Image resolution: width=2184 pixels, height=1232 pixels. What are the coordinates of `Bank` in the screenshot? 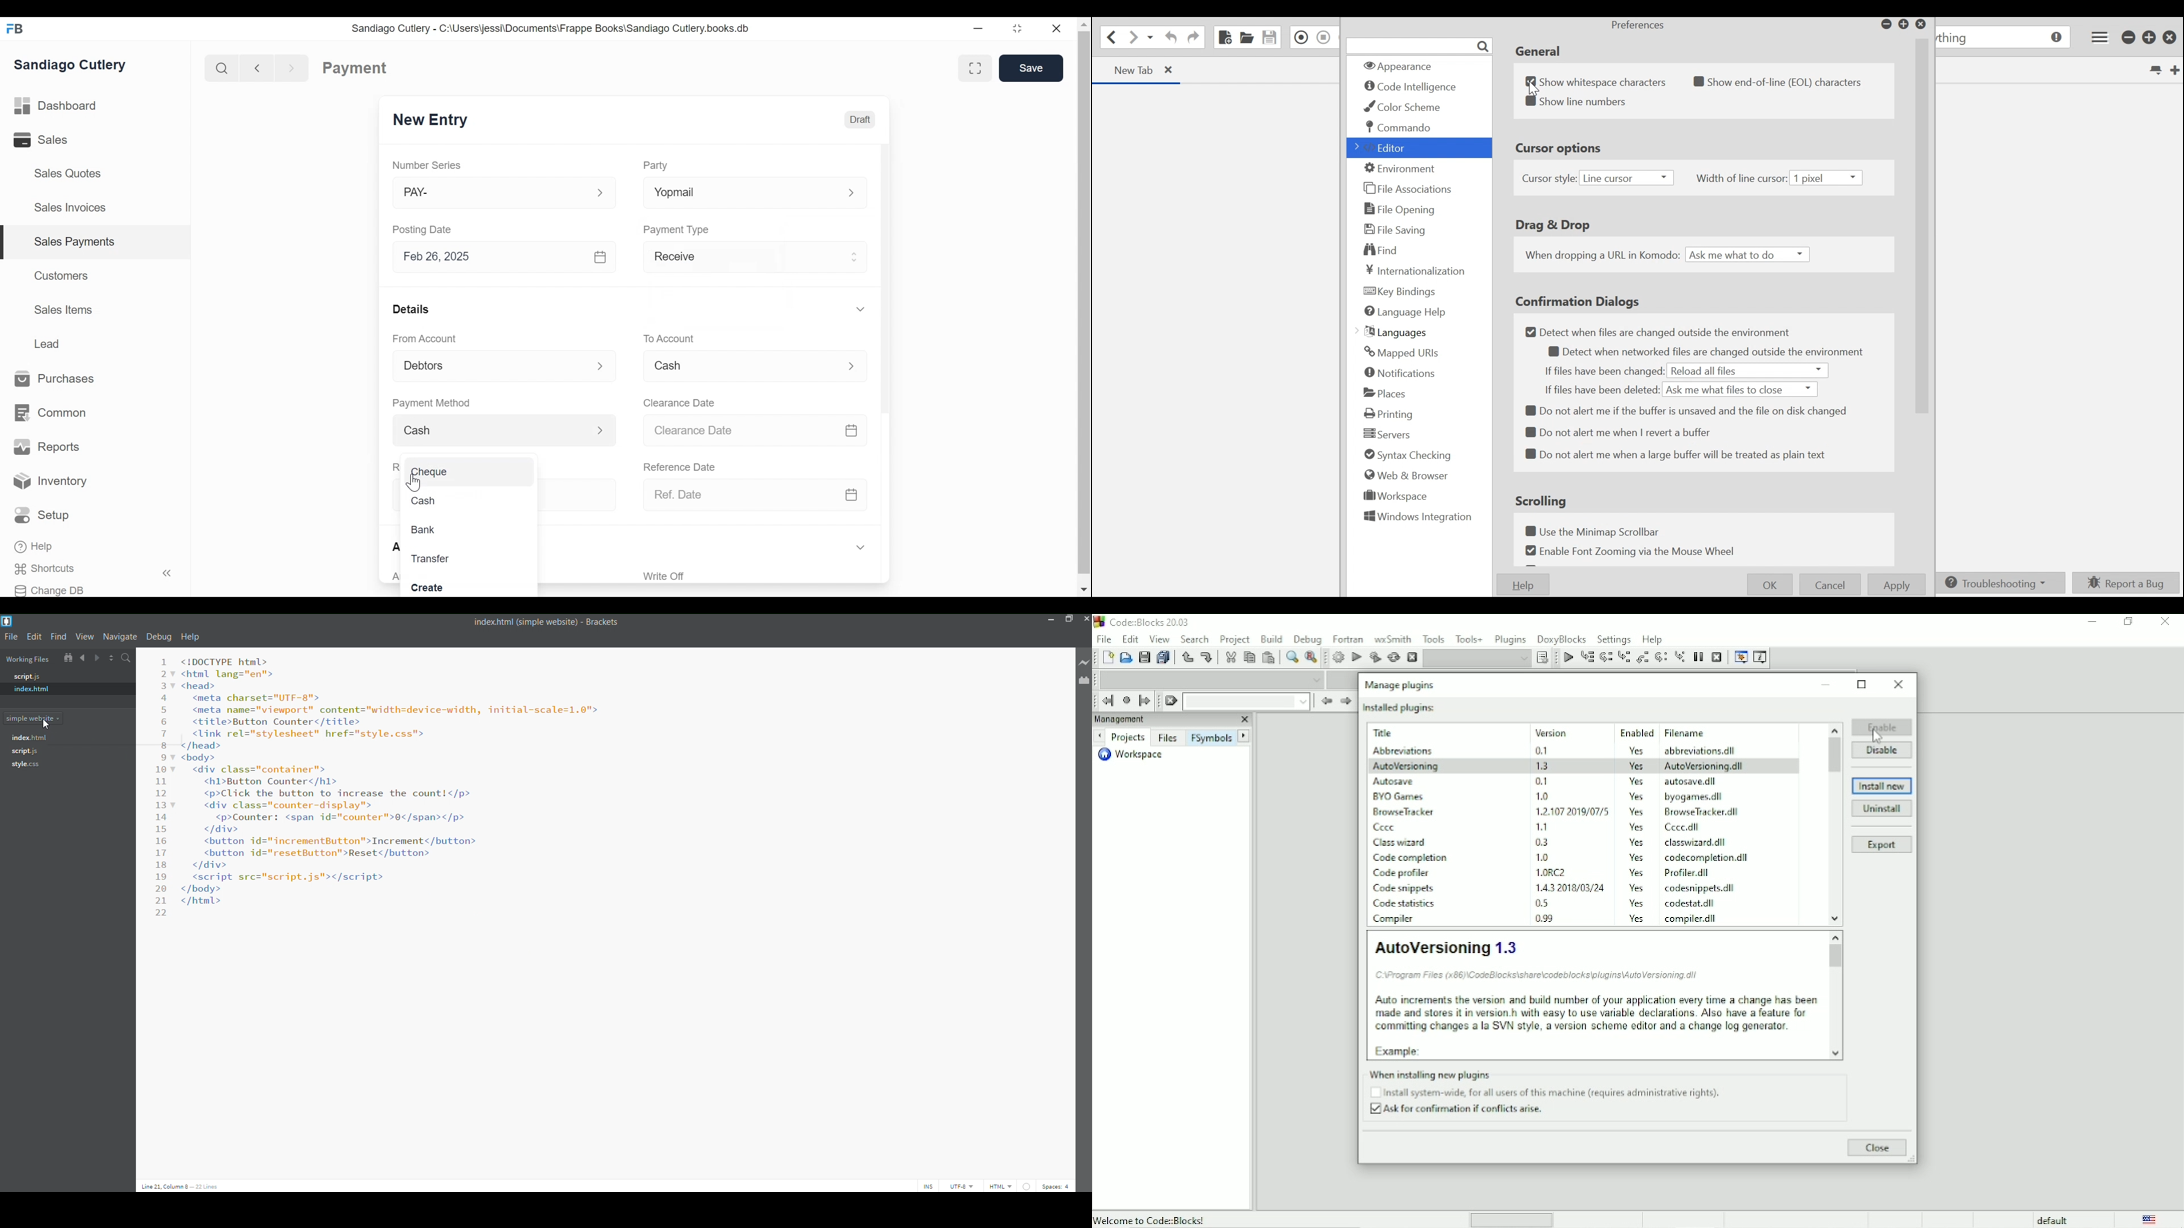 It's located at (425, 530).